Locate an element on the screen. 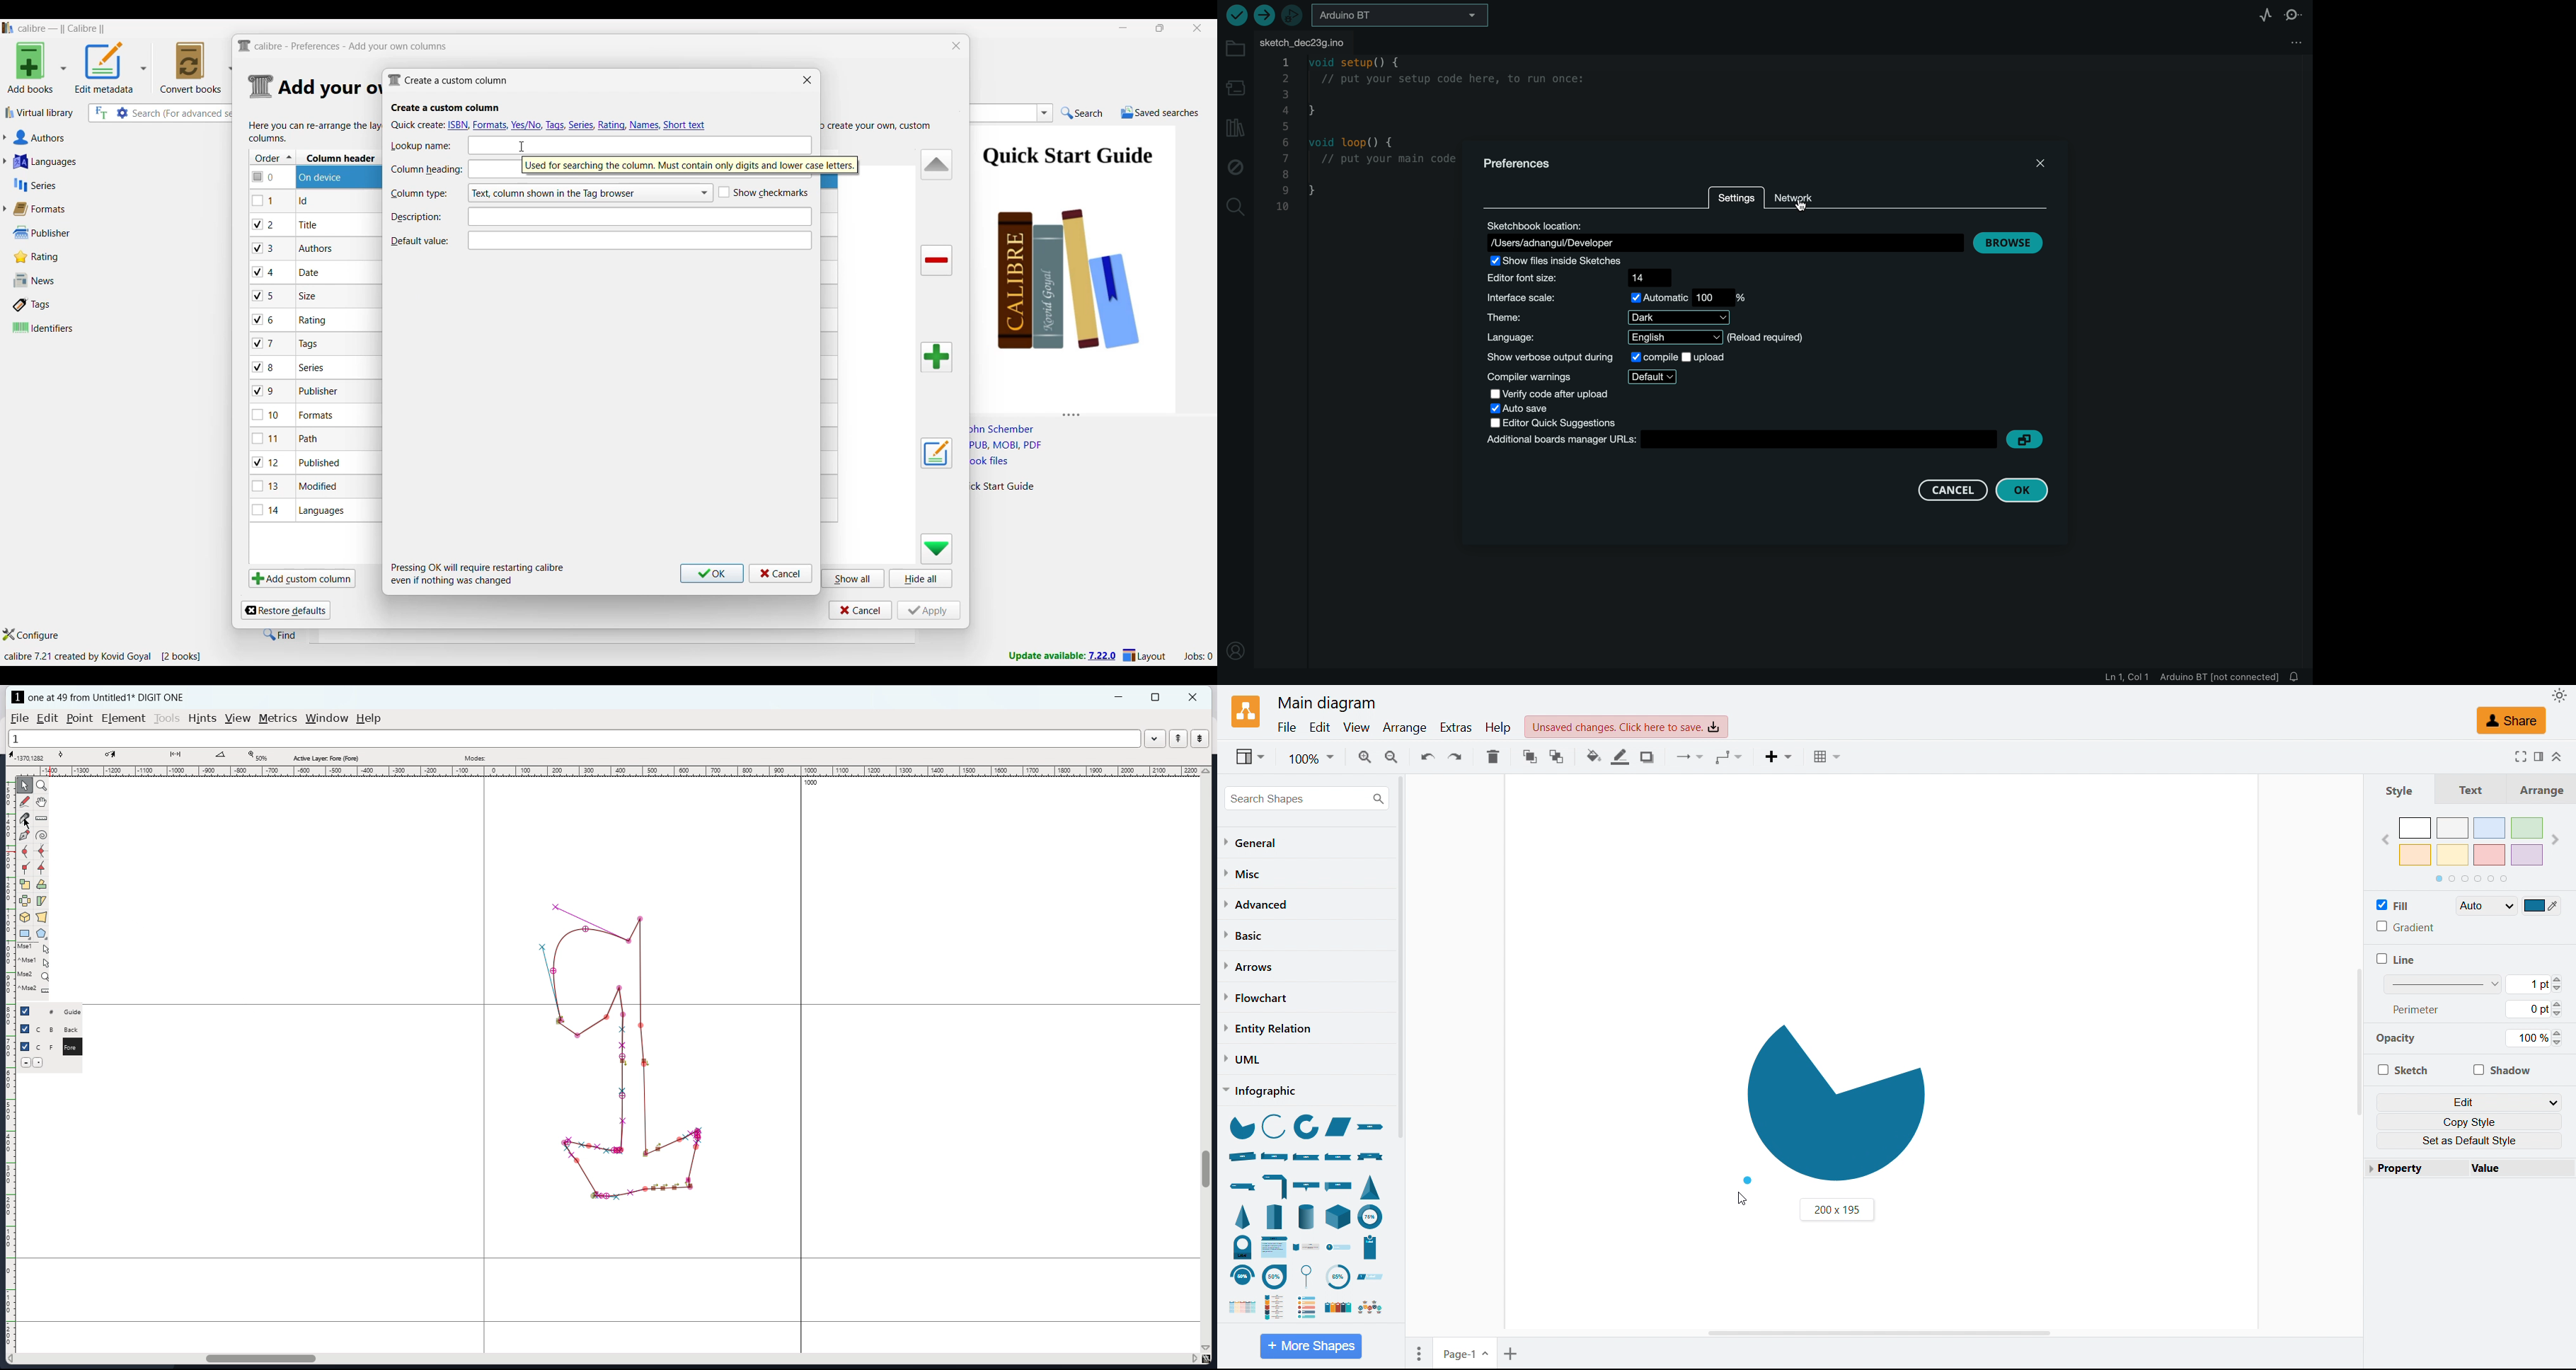  checkbox - 11 is located at coordinates (268, 438).